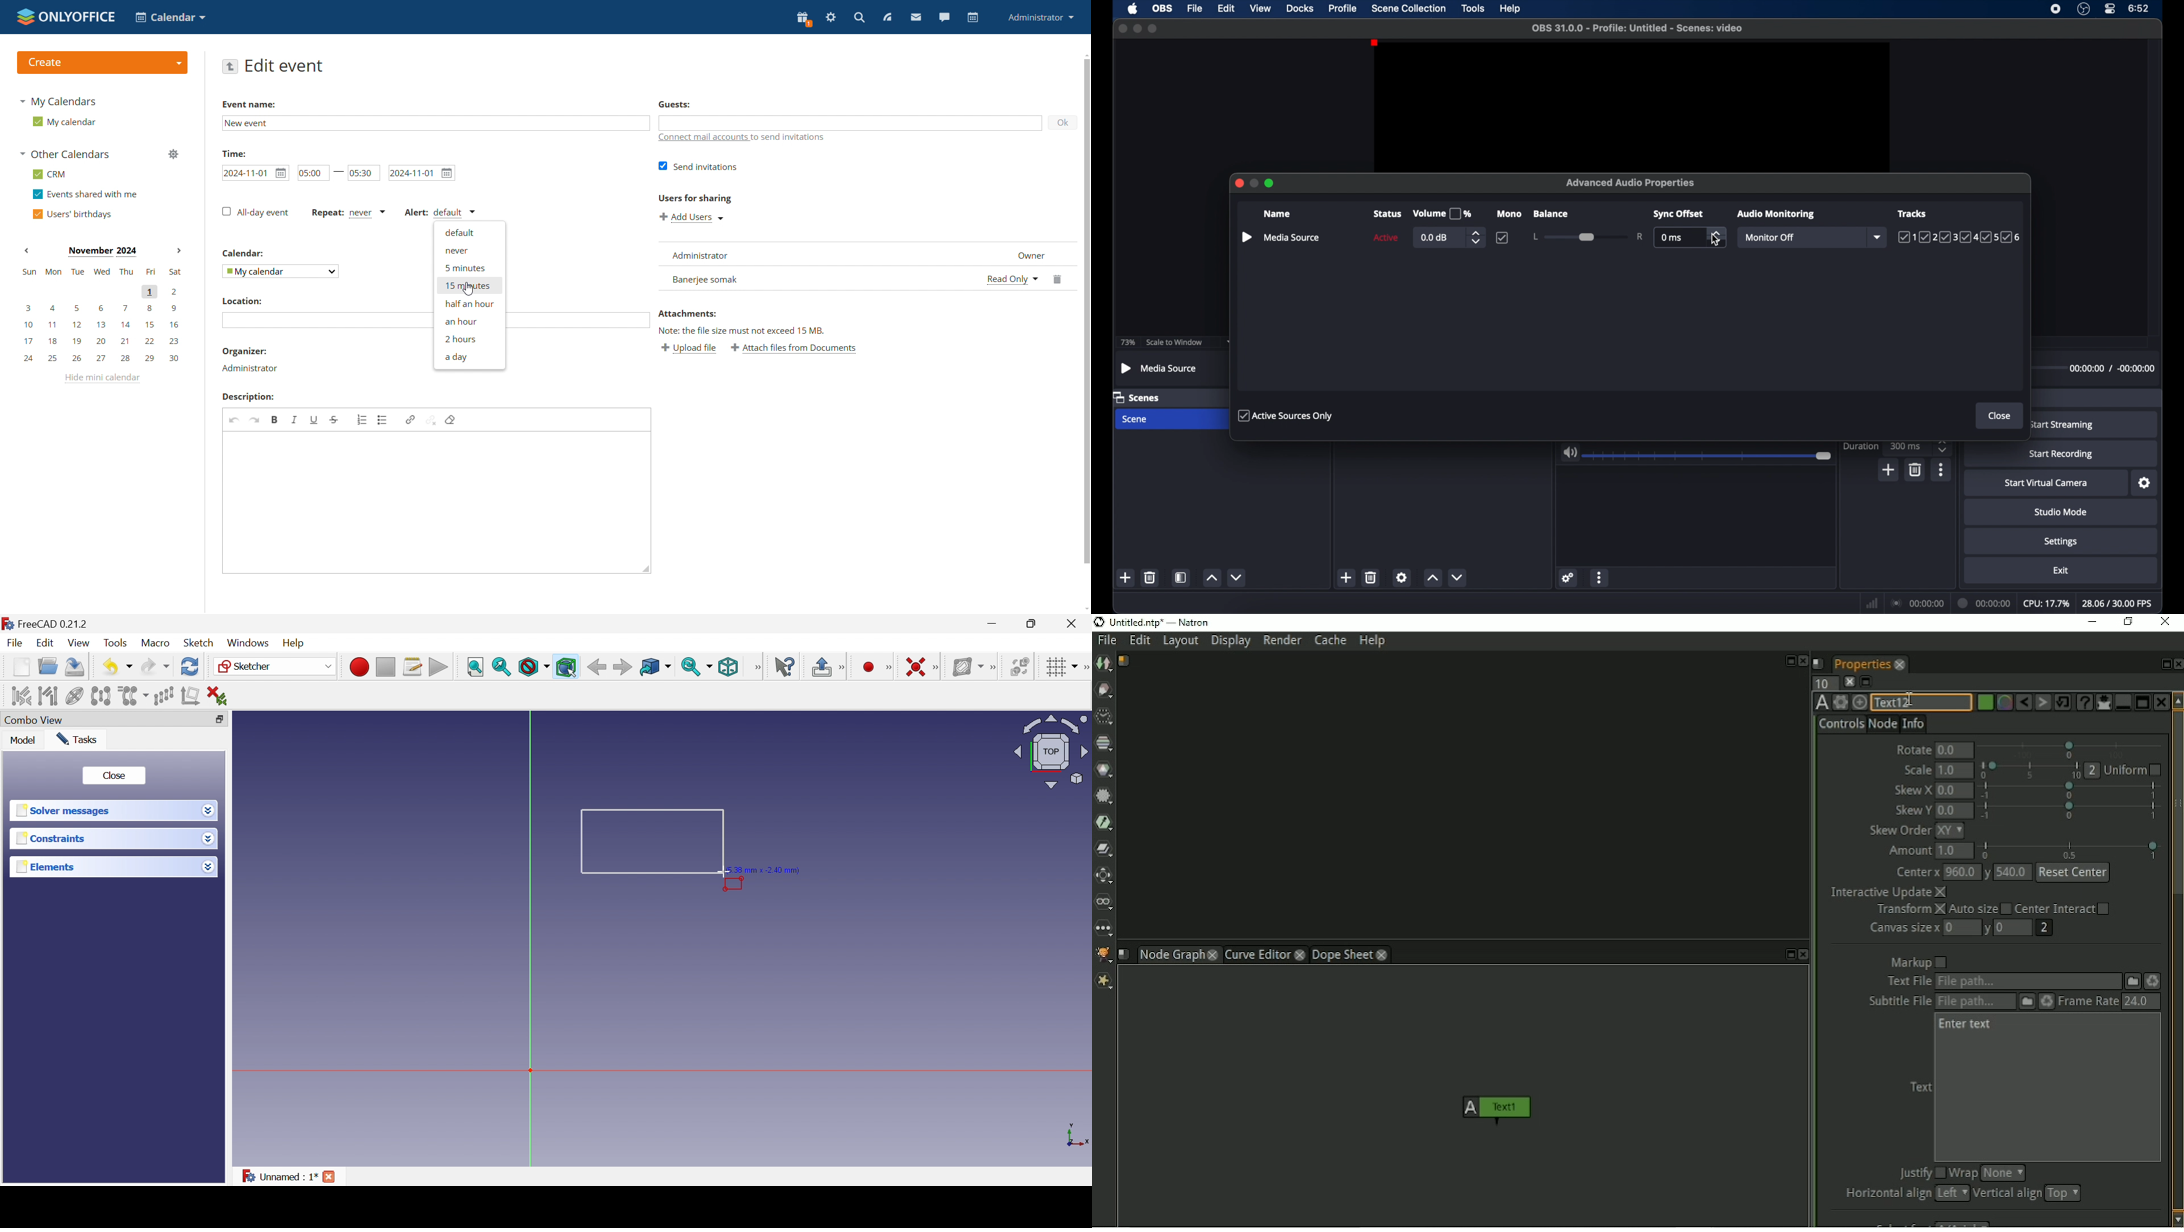  I want to click on connection, so click(1918, 603).